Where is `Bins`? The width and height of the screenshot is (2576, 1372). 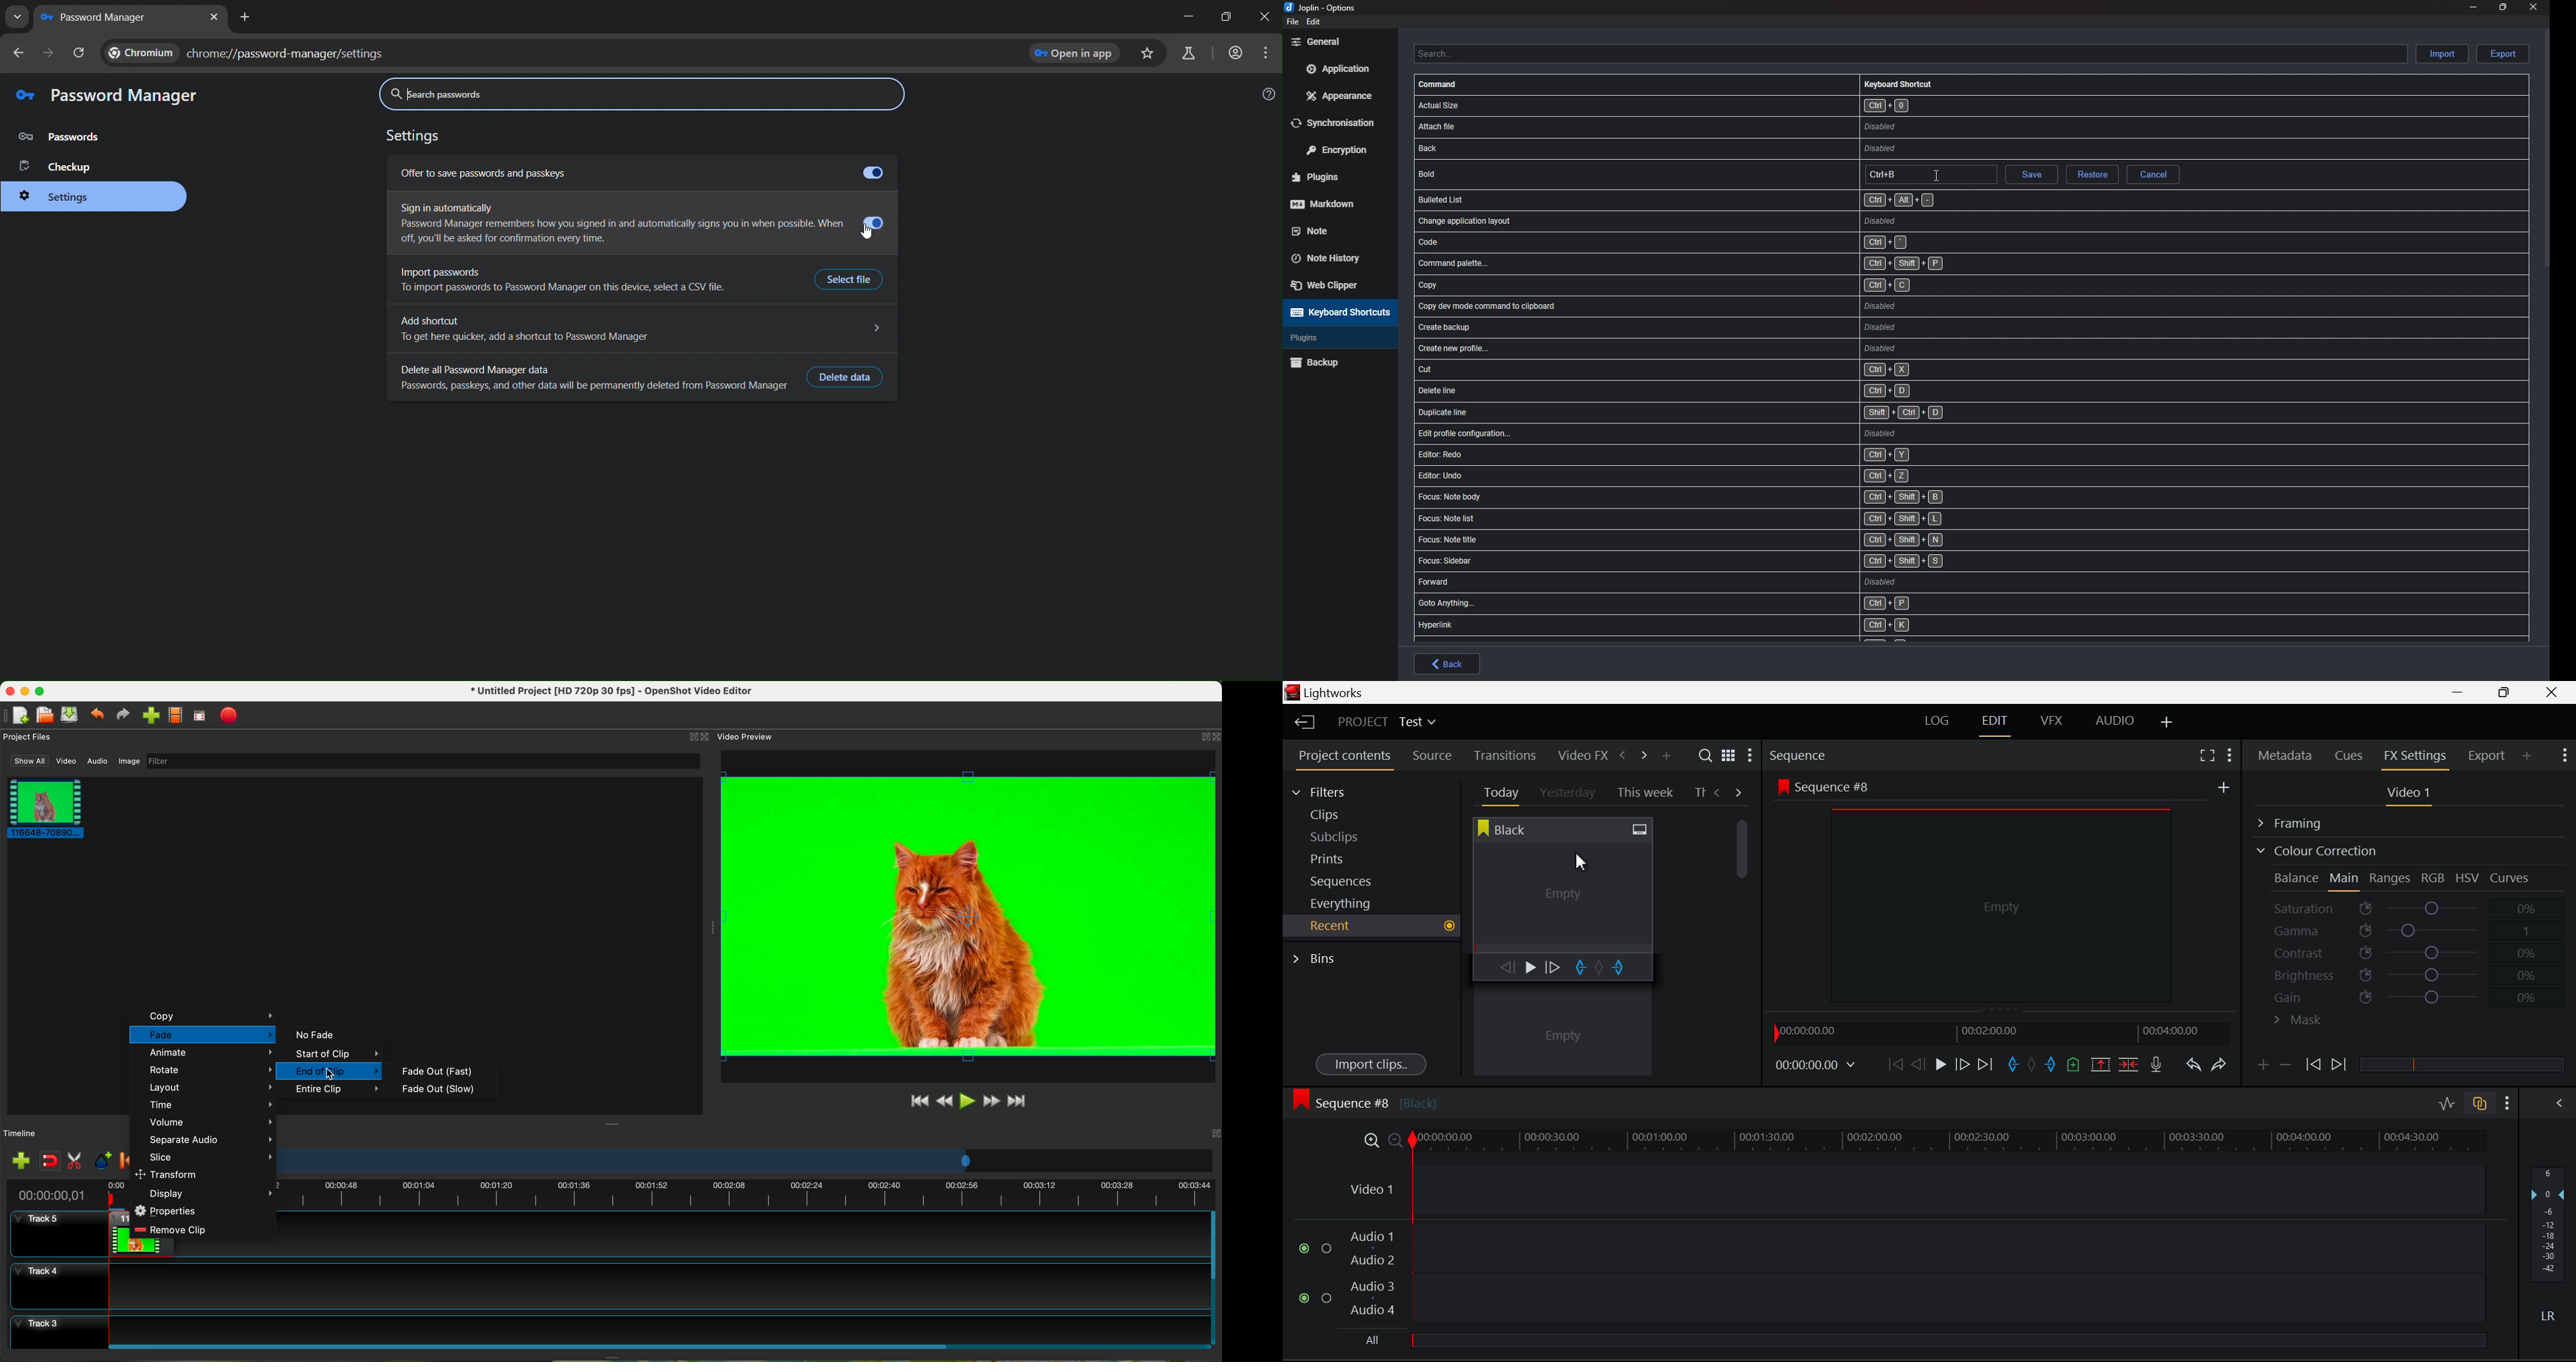
Bins is located at coordinates (1318, 957).